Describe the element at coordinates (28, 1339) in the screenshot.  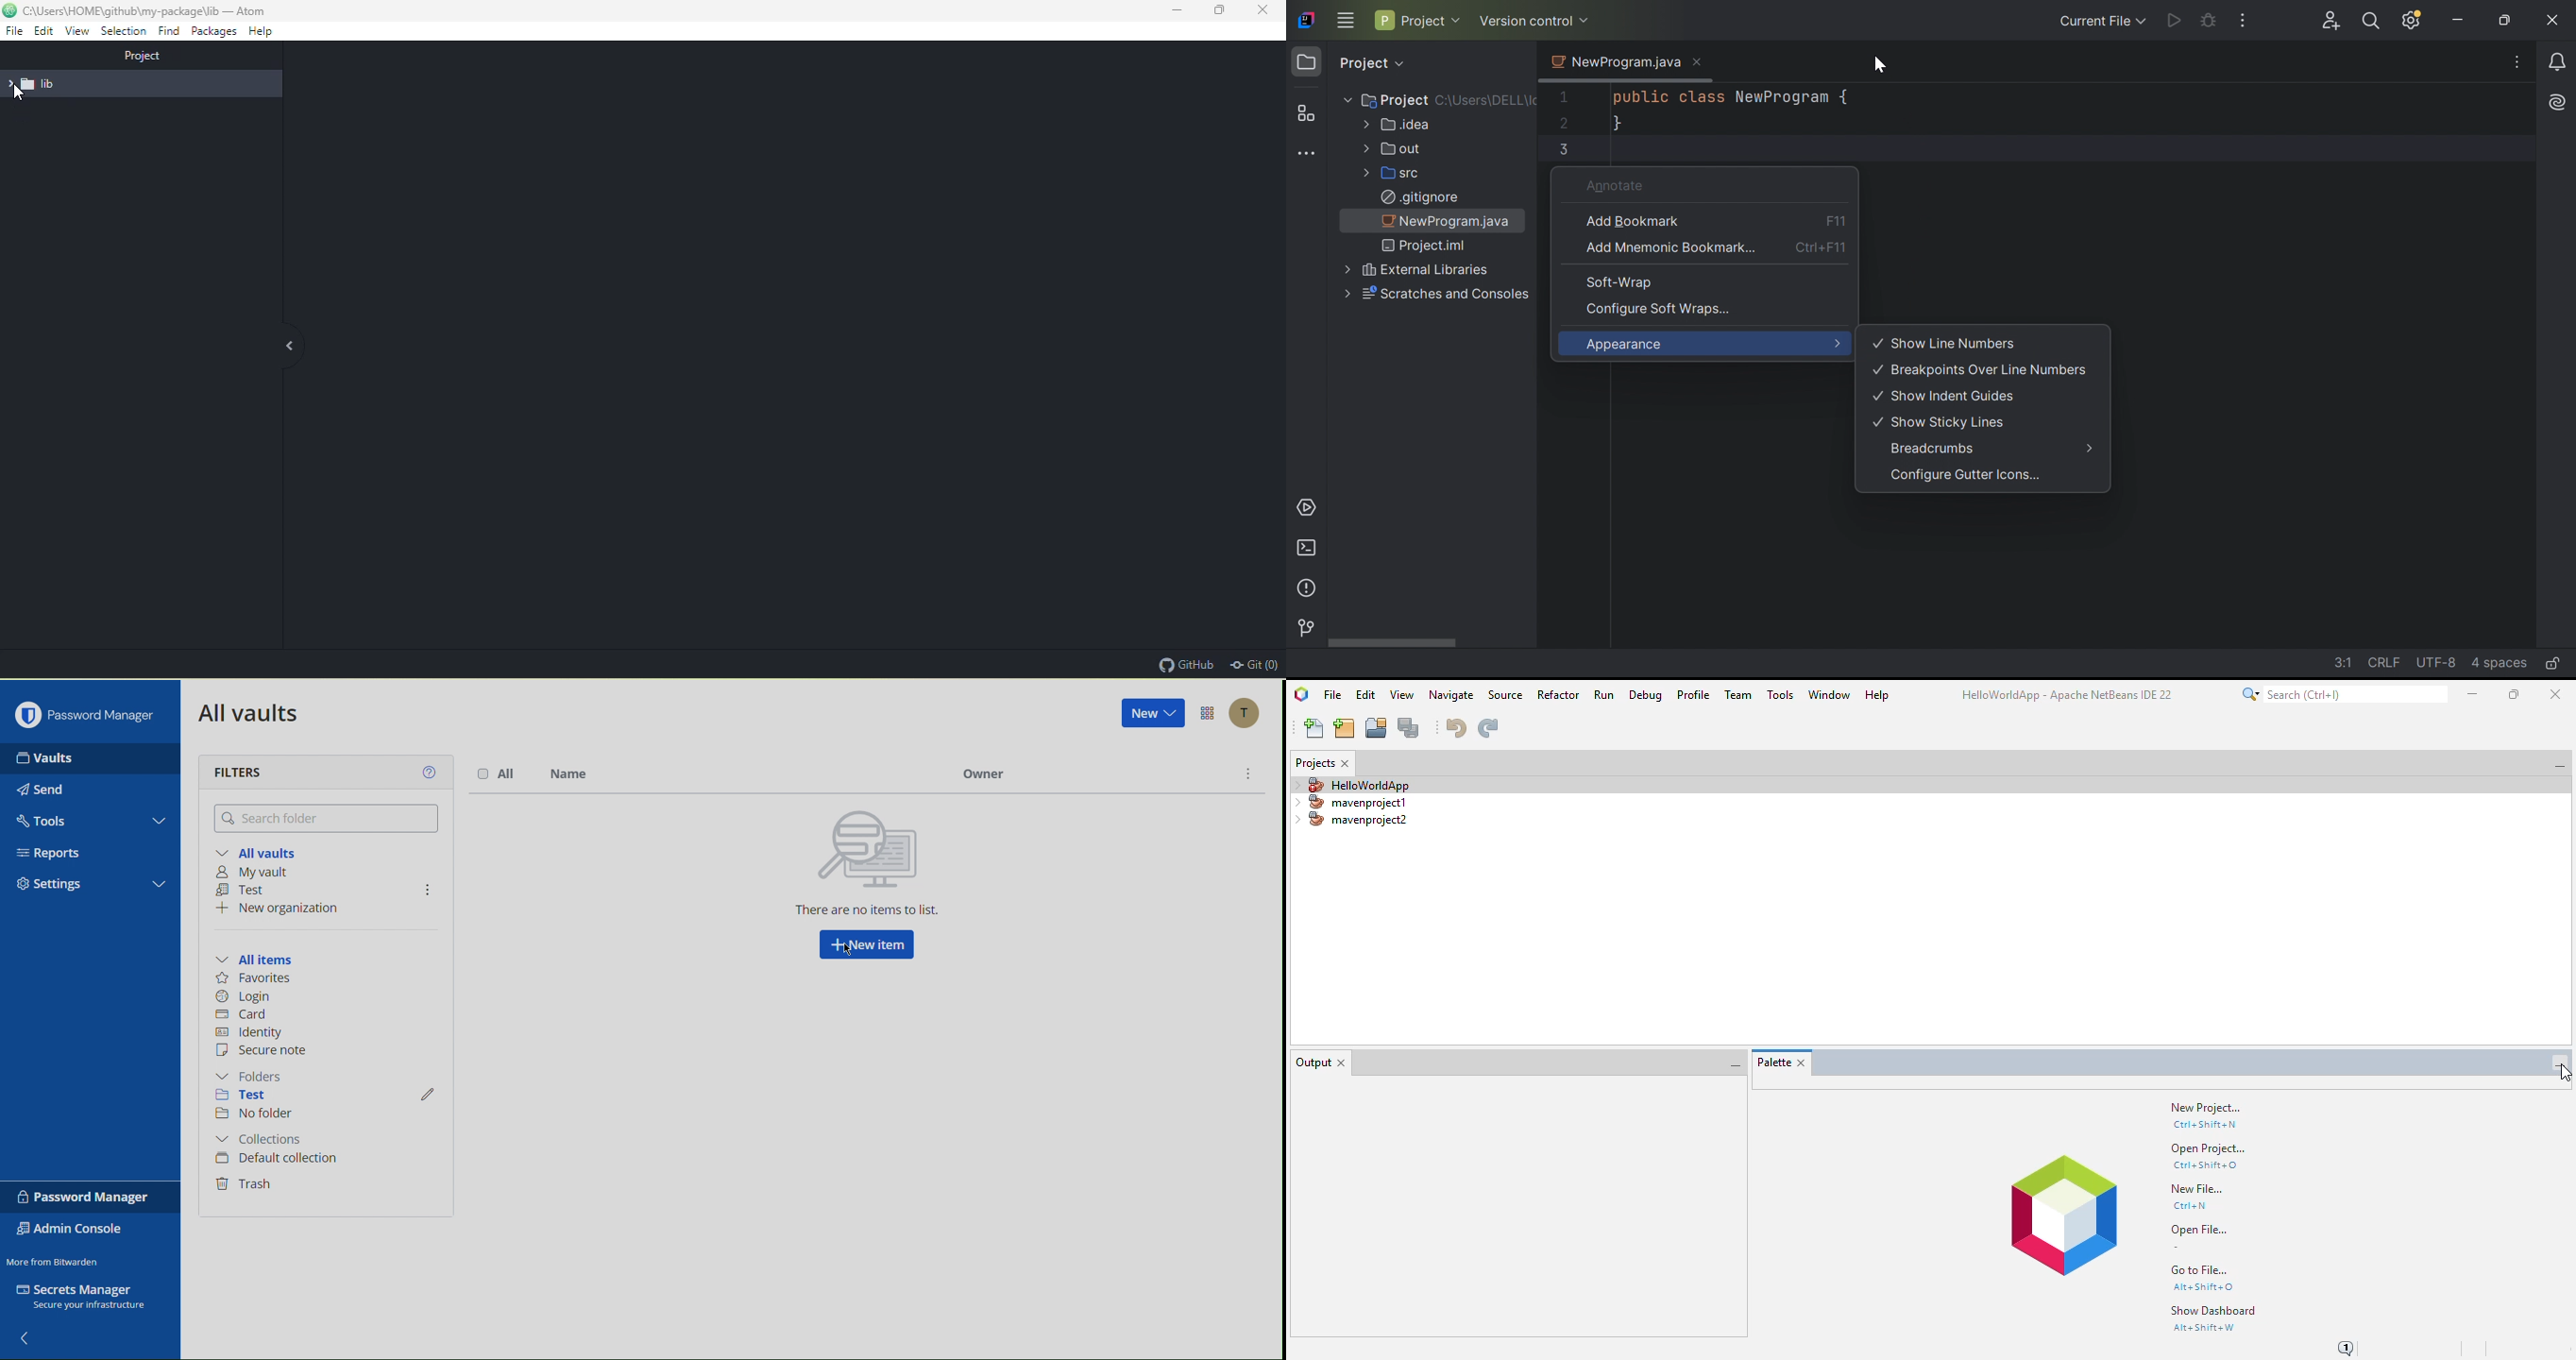
I see `Back` at that location.